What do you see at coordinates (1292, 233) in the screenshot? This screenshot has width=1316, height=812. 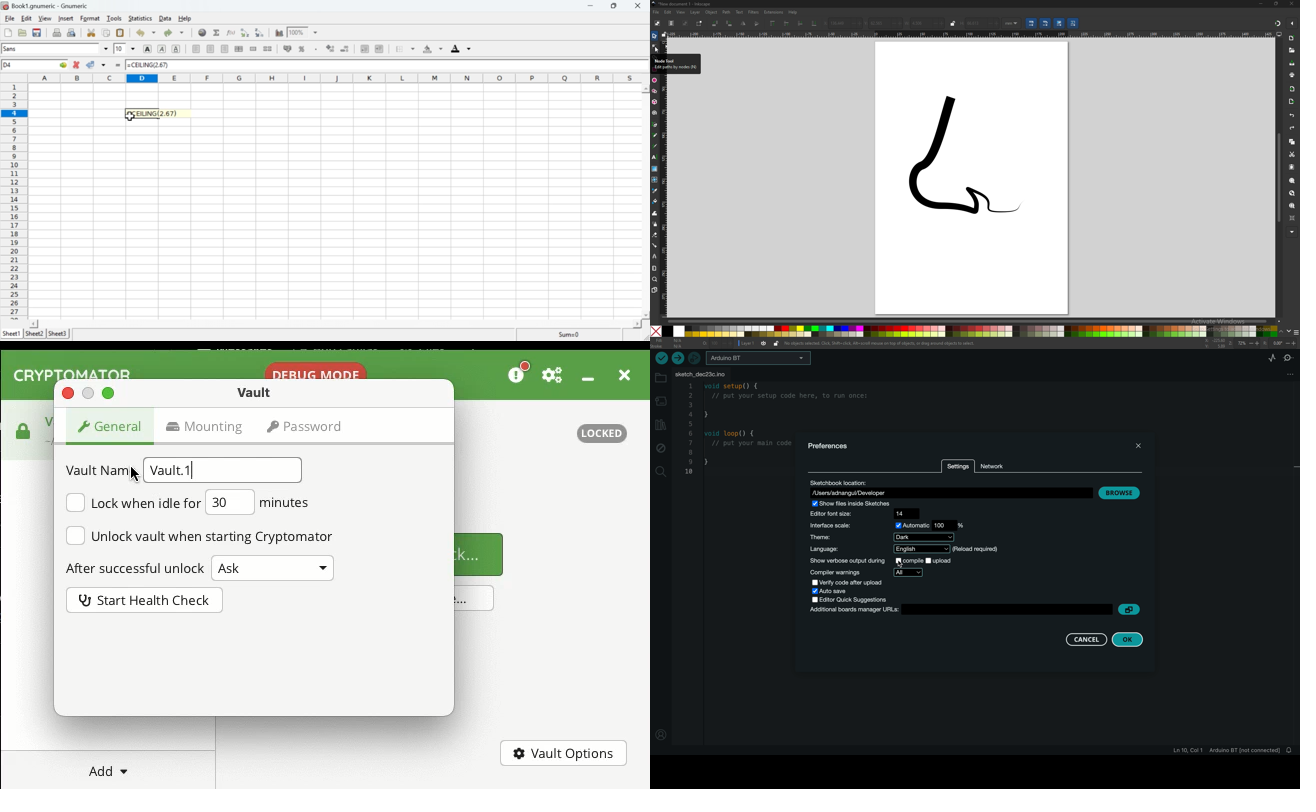 I see `more` at bounding box center [1292, 233].